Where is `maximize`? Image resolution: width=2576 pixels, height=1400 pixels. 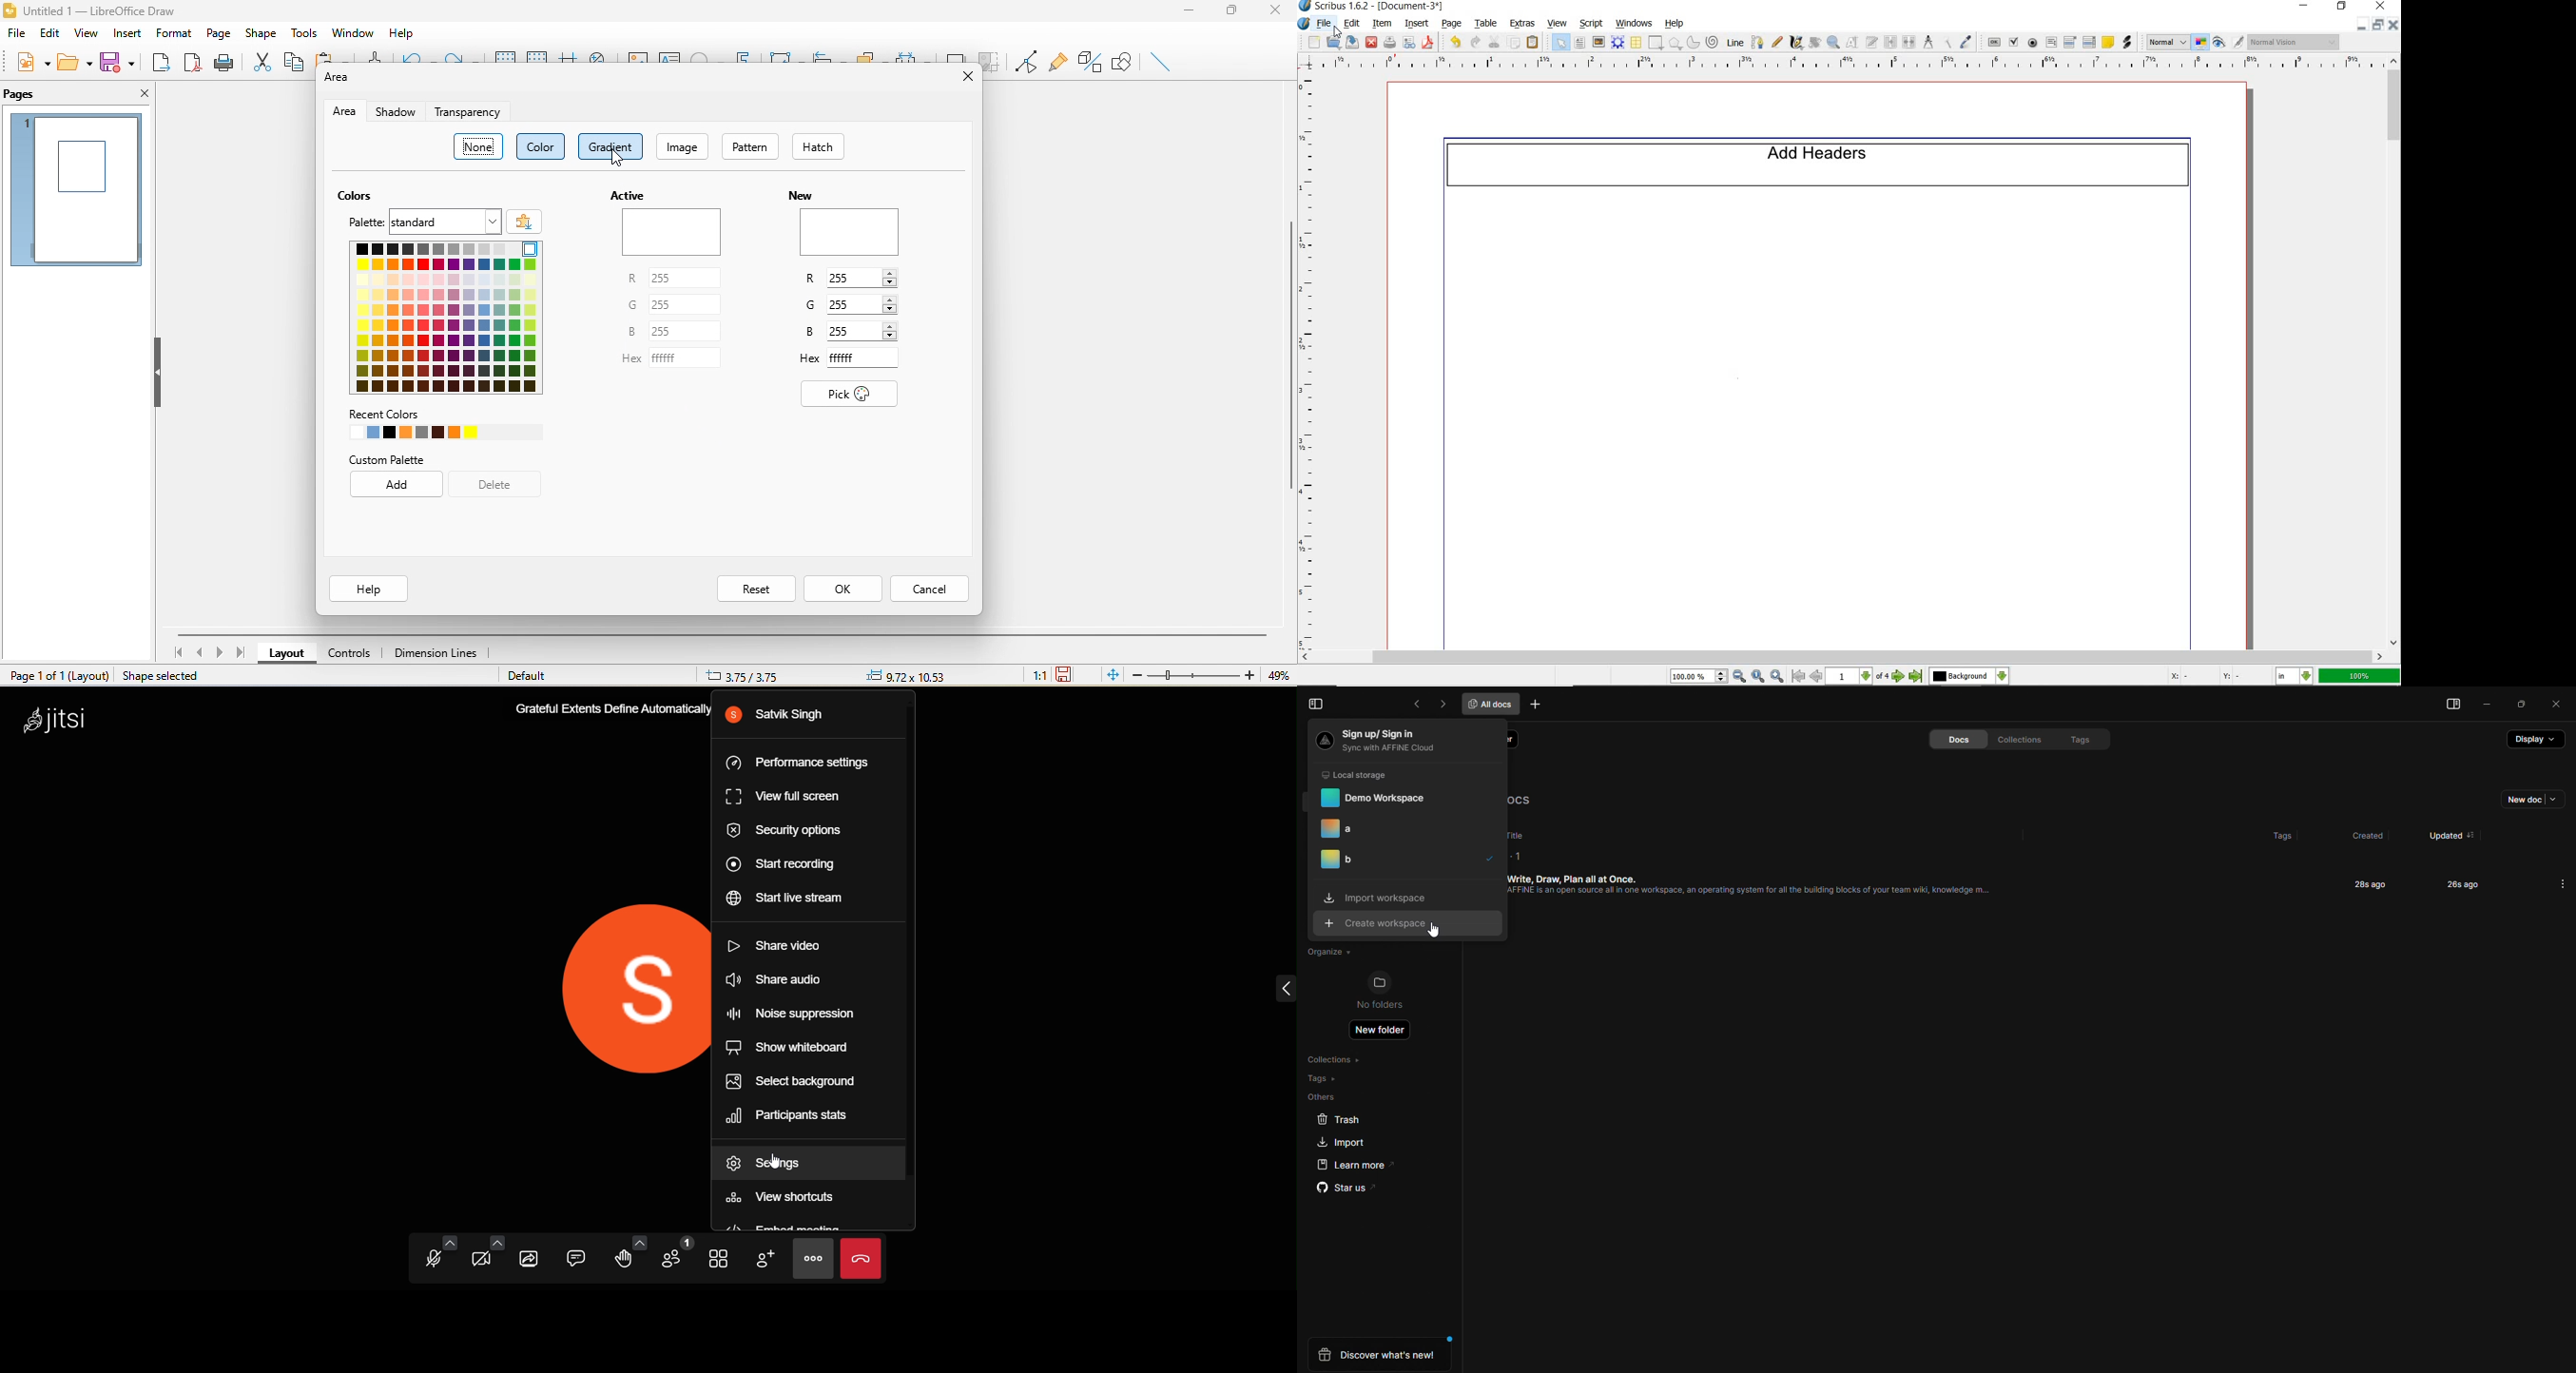
maximize is located at coordinates (2523, 704).